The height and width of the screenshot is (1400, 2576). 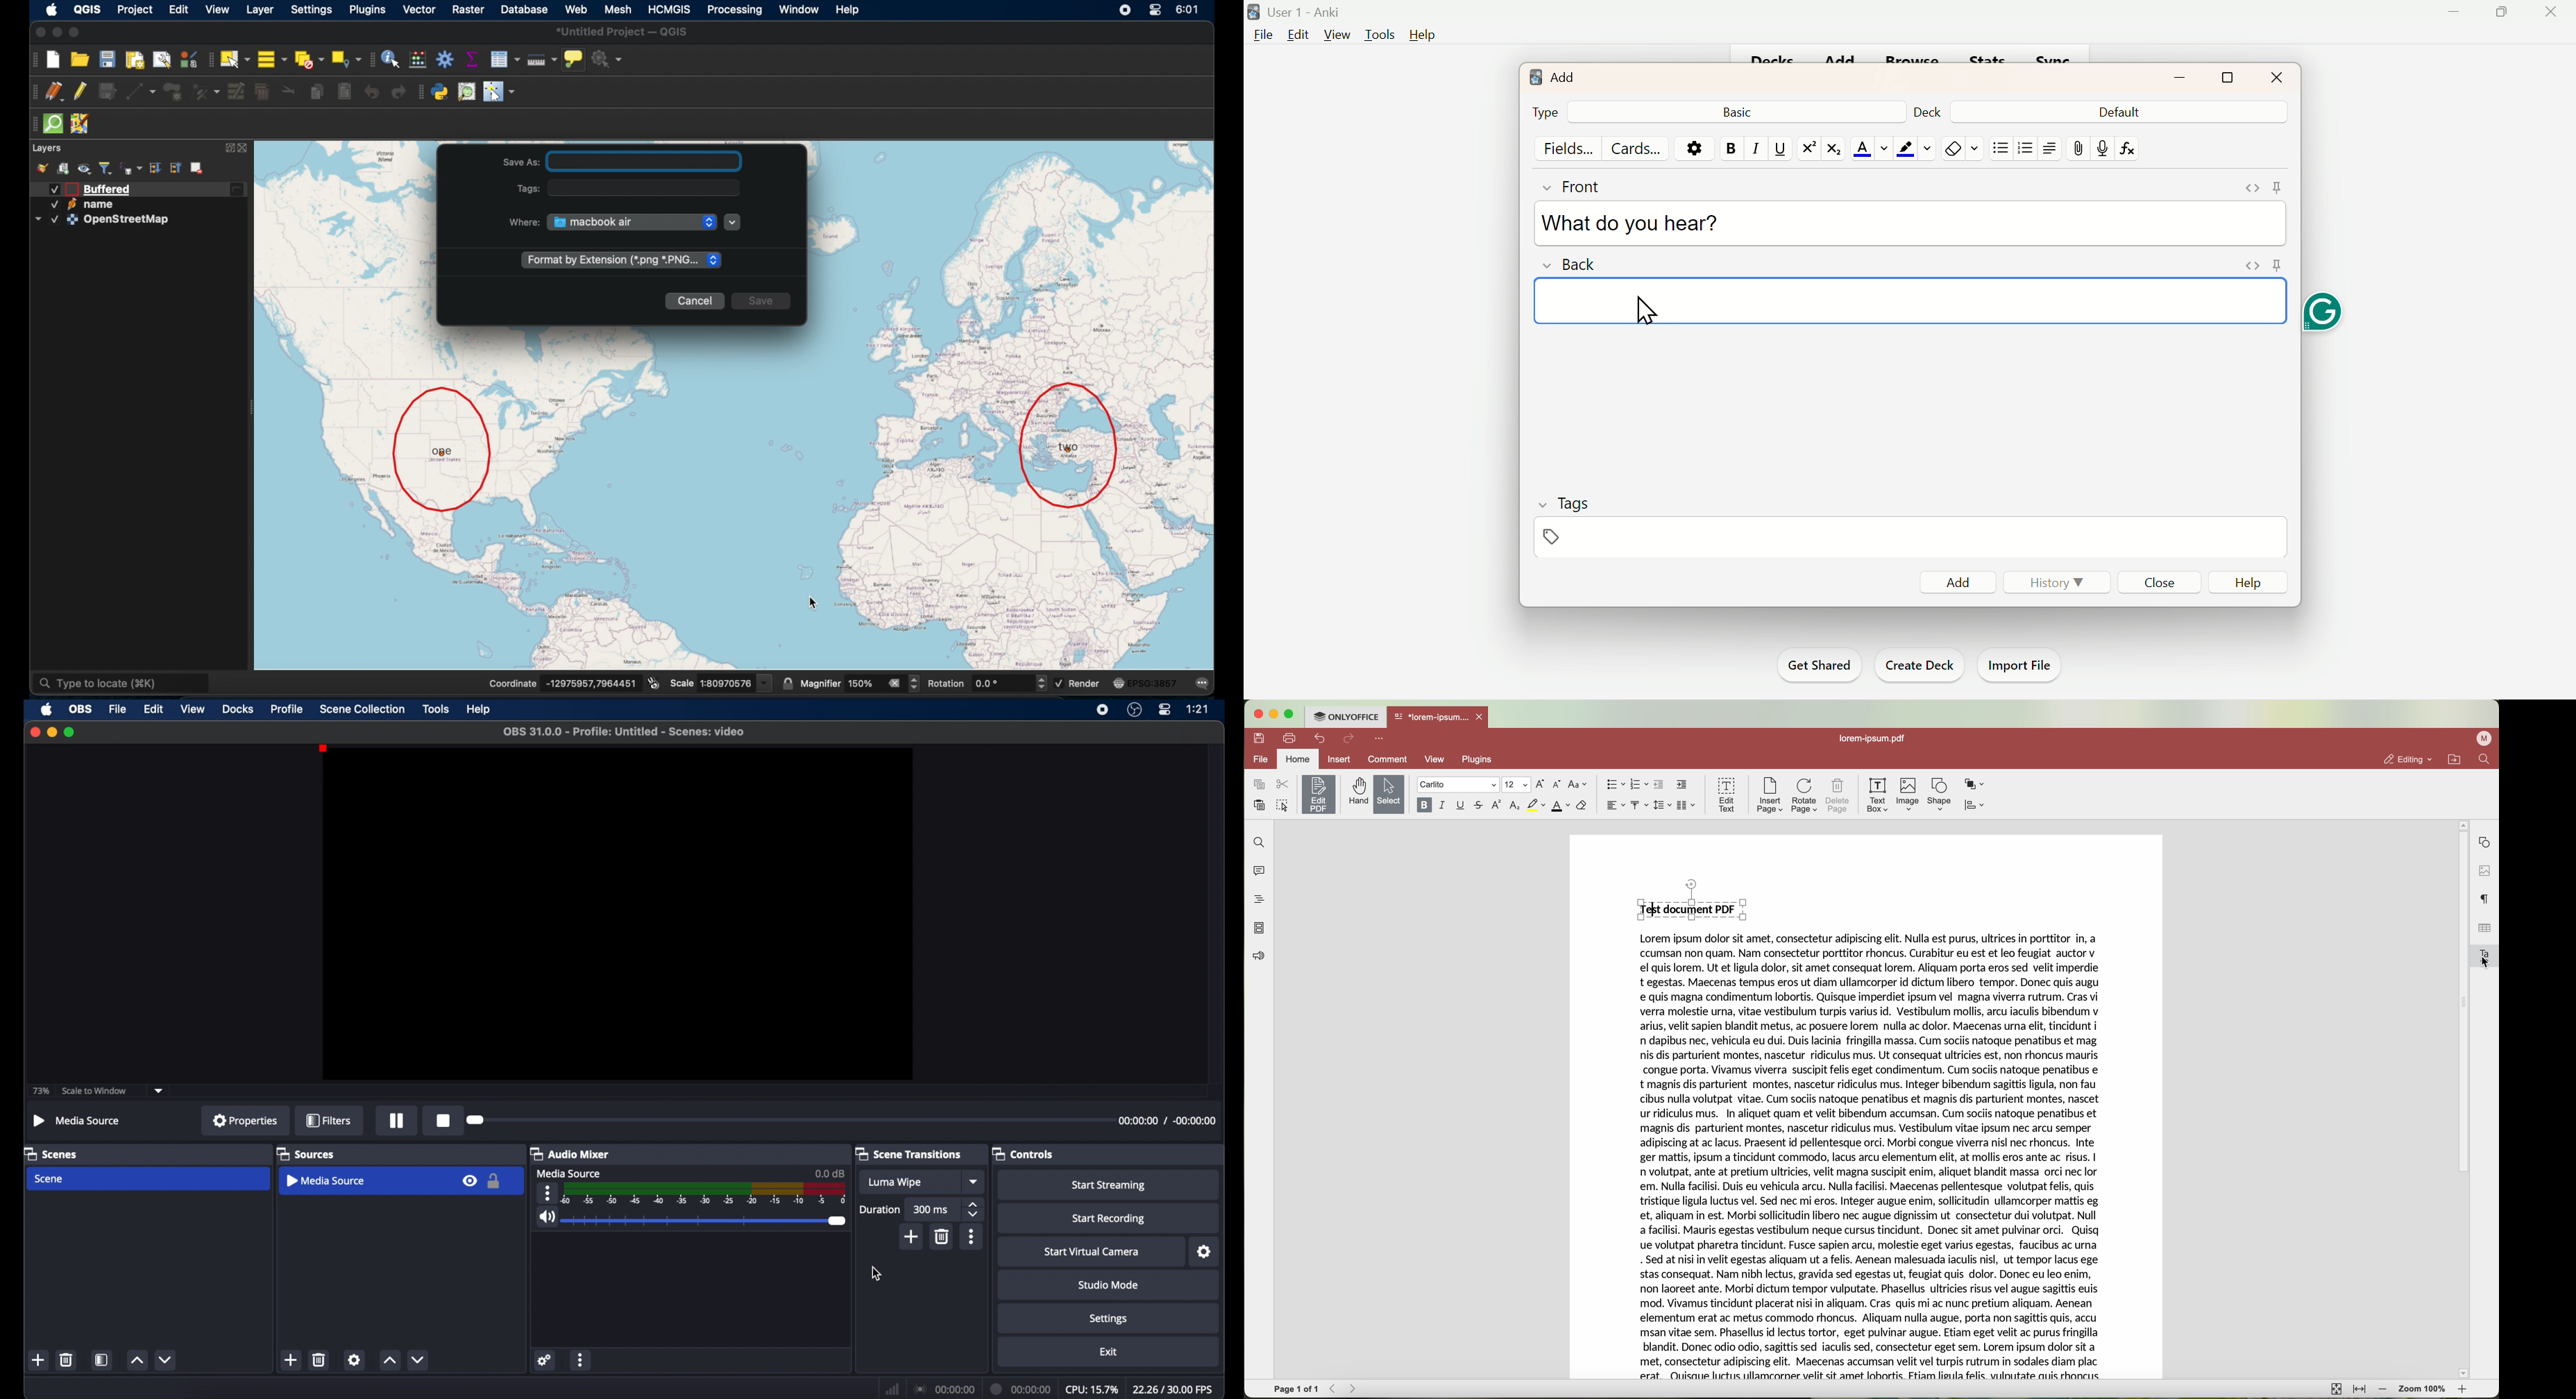 I want to click on no source selected, so click(x=78, y=1120).